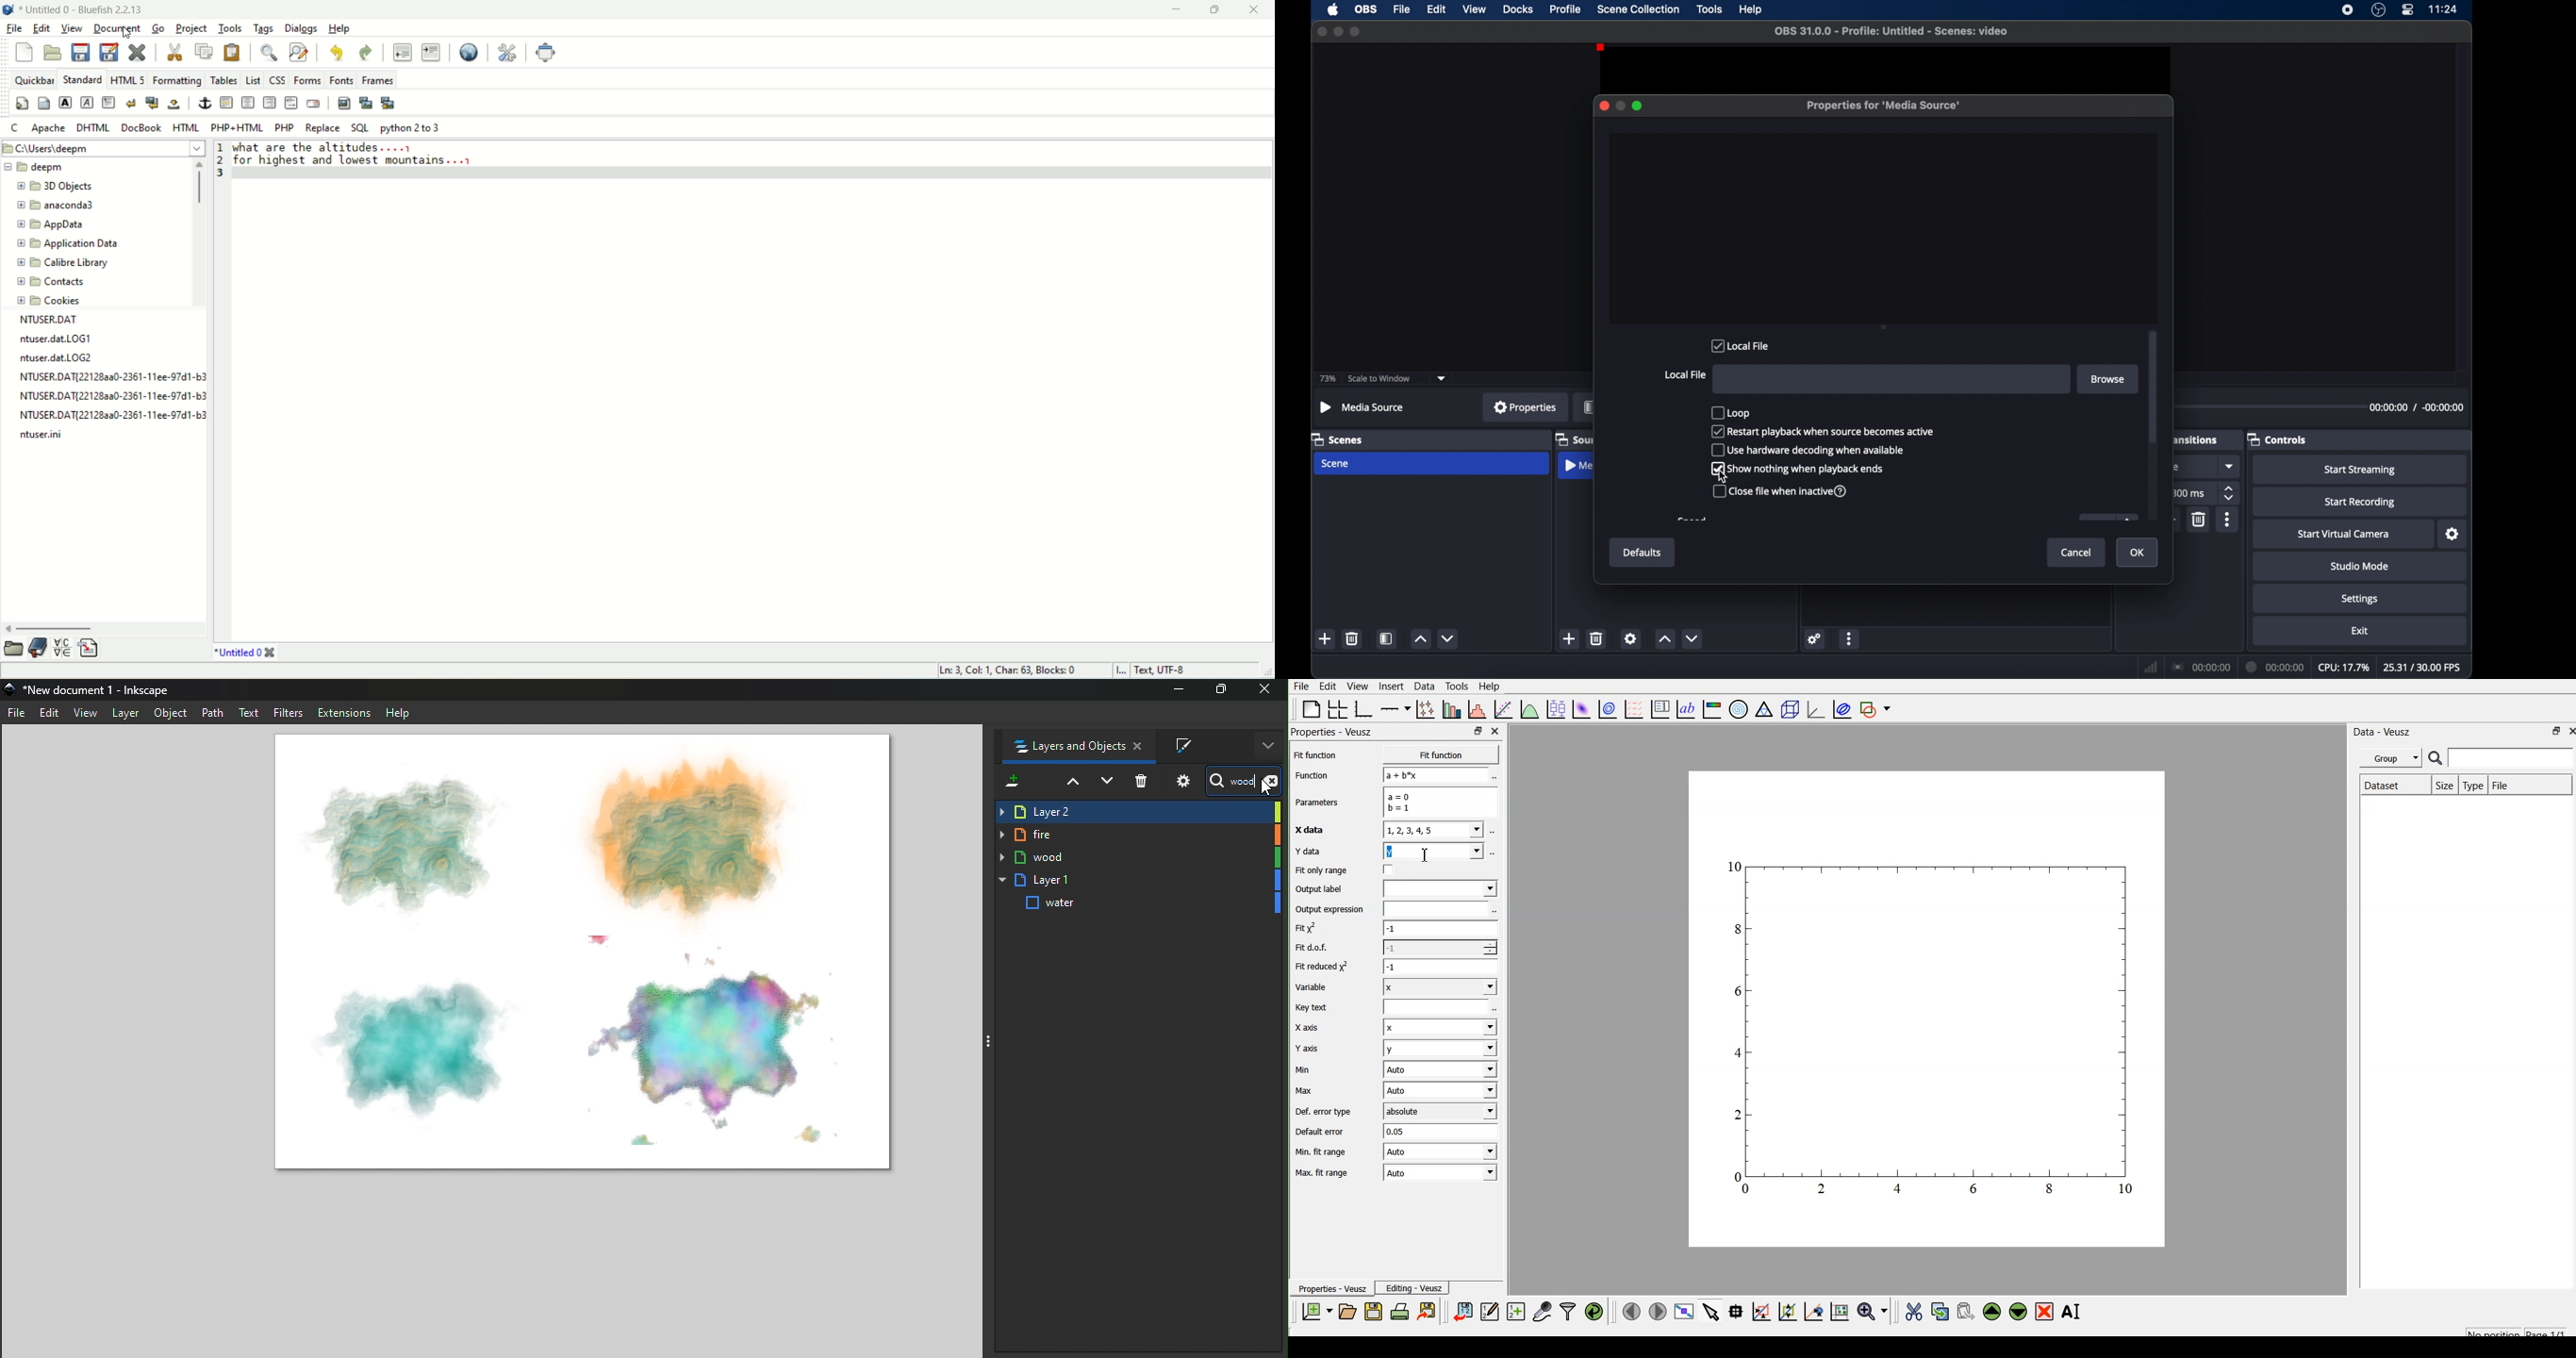 This screenshot has width=2576, height=1372. Describe the element at coordinates (1373, 1313) in the screenshot. I see `save` at that location.